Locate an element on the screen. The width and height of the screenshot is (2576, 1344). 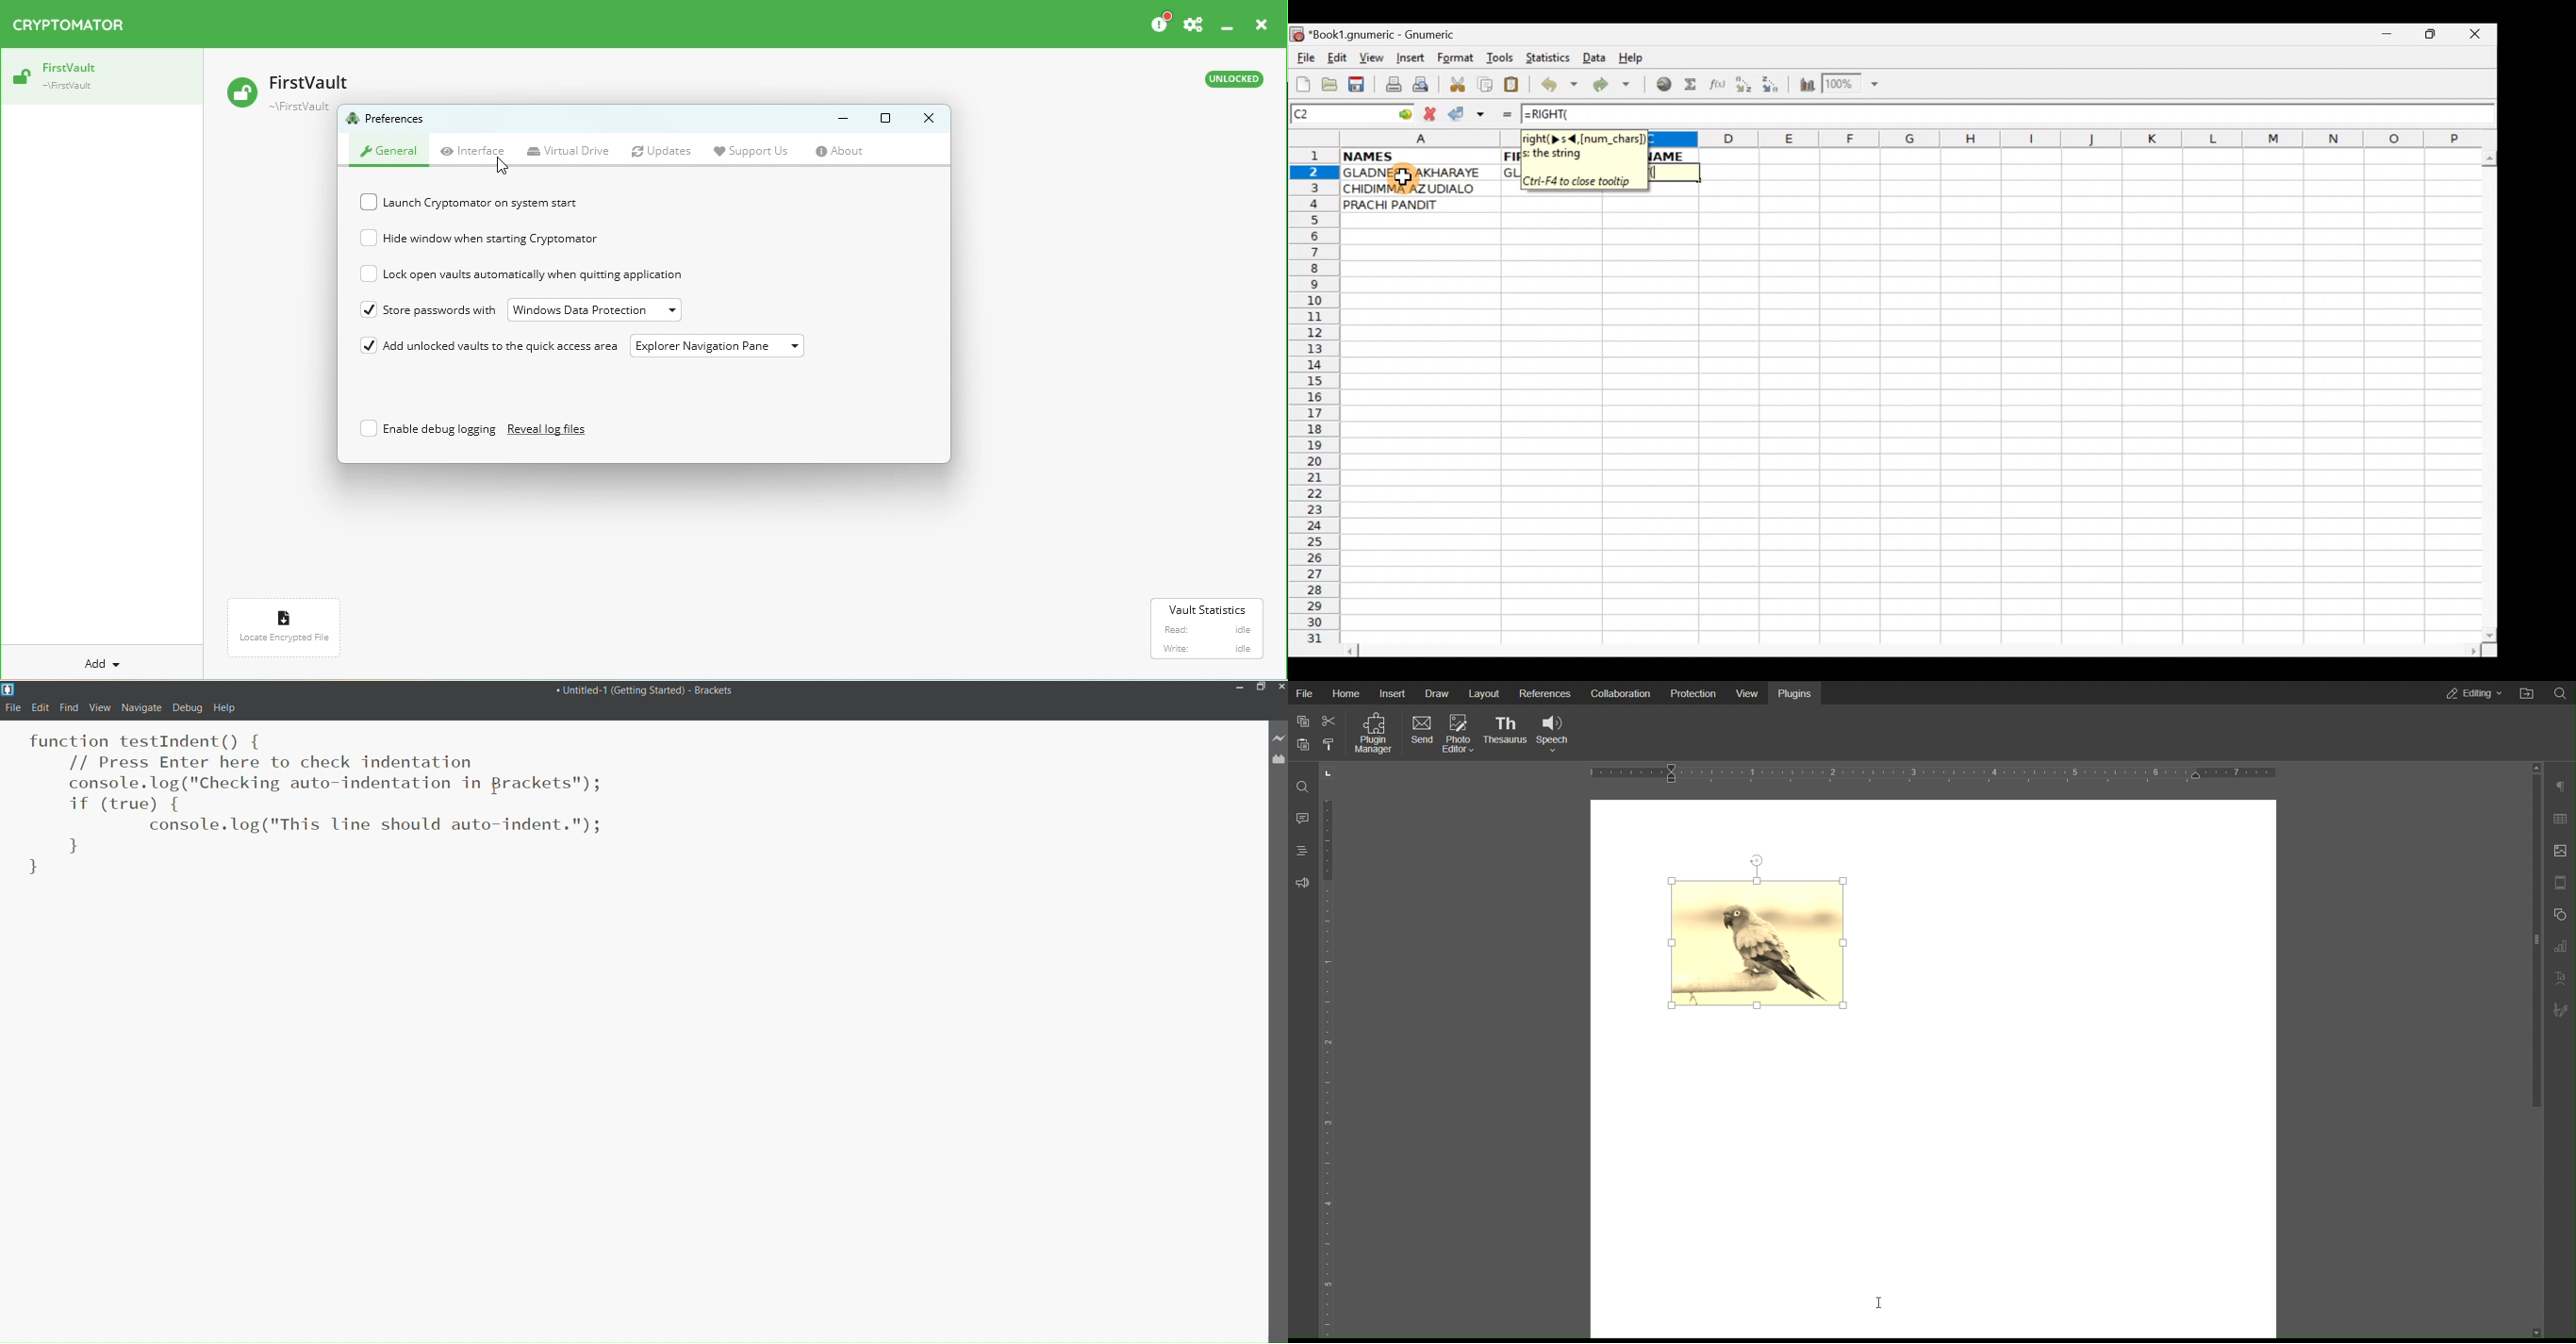
Sort Descending order is located at coordinates (1774, 88).